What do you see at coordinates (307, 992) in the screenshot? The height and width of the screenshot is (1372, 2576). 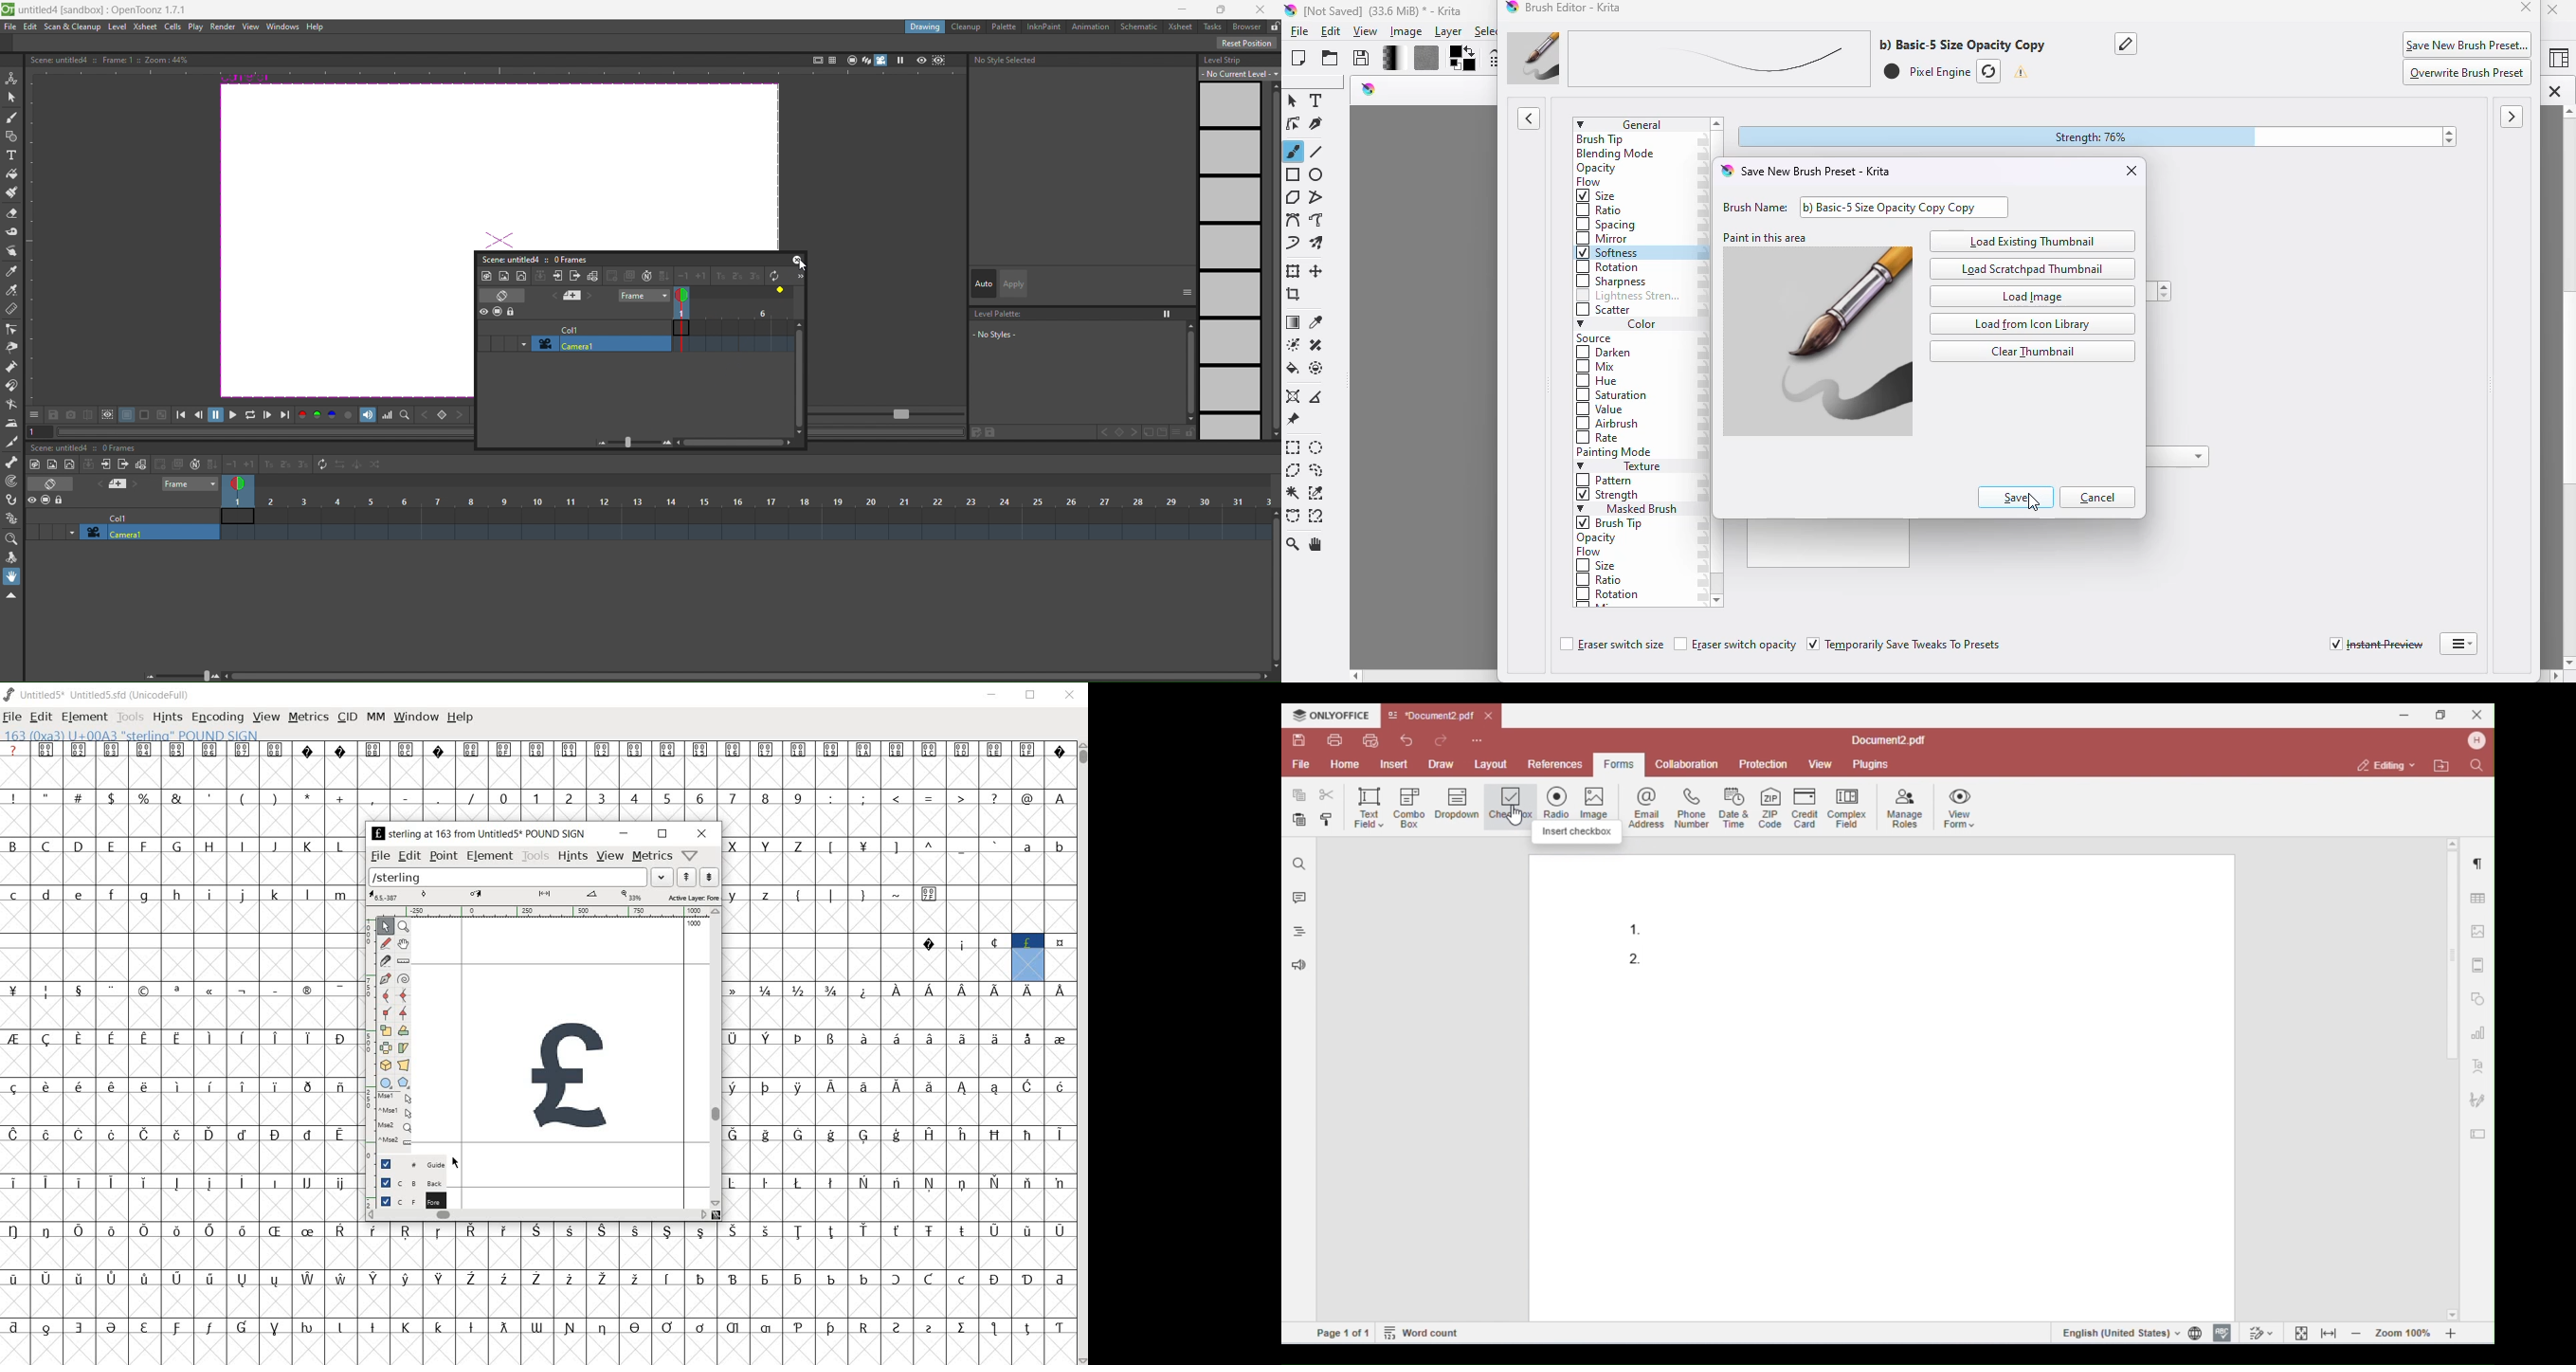 I see `Symbol` at bounding box center [307, 992].